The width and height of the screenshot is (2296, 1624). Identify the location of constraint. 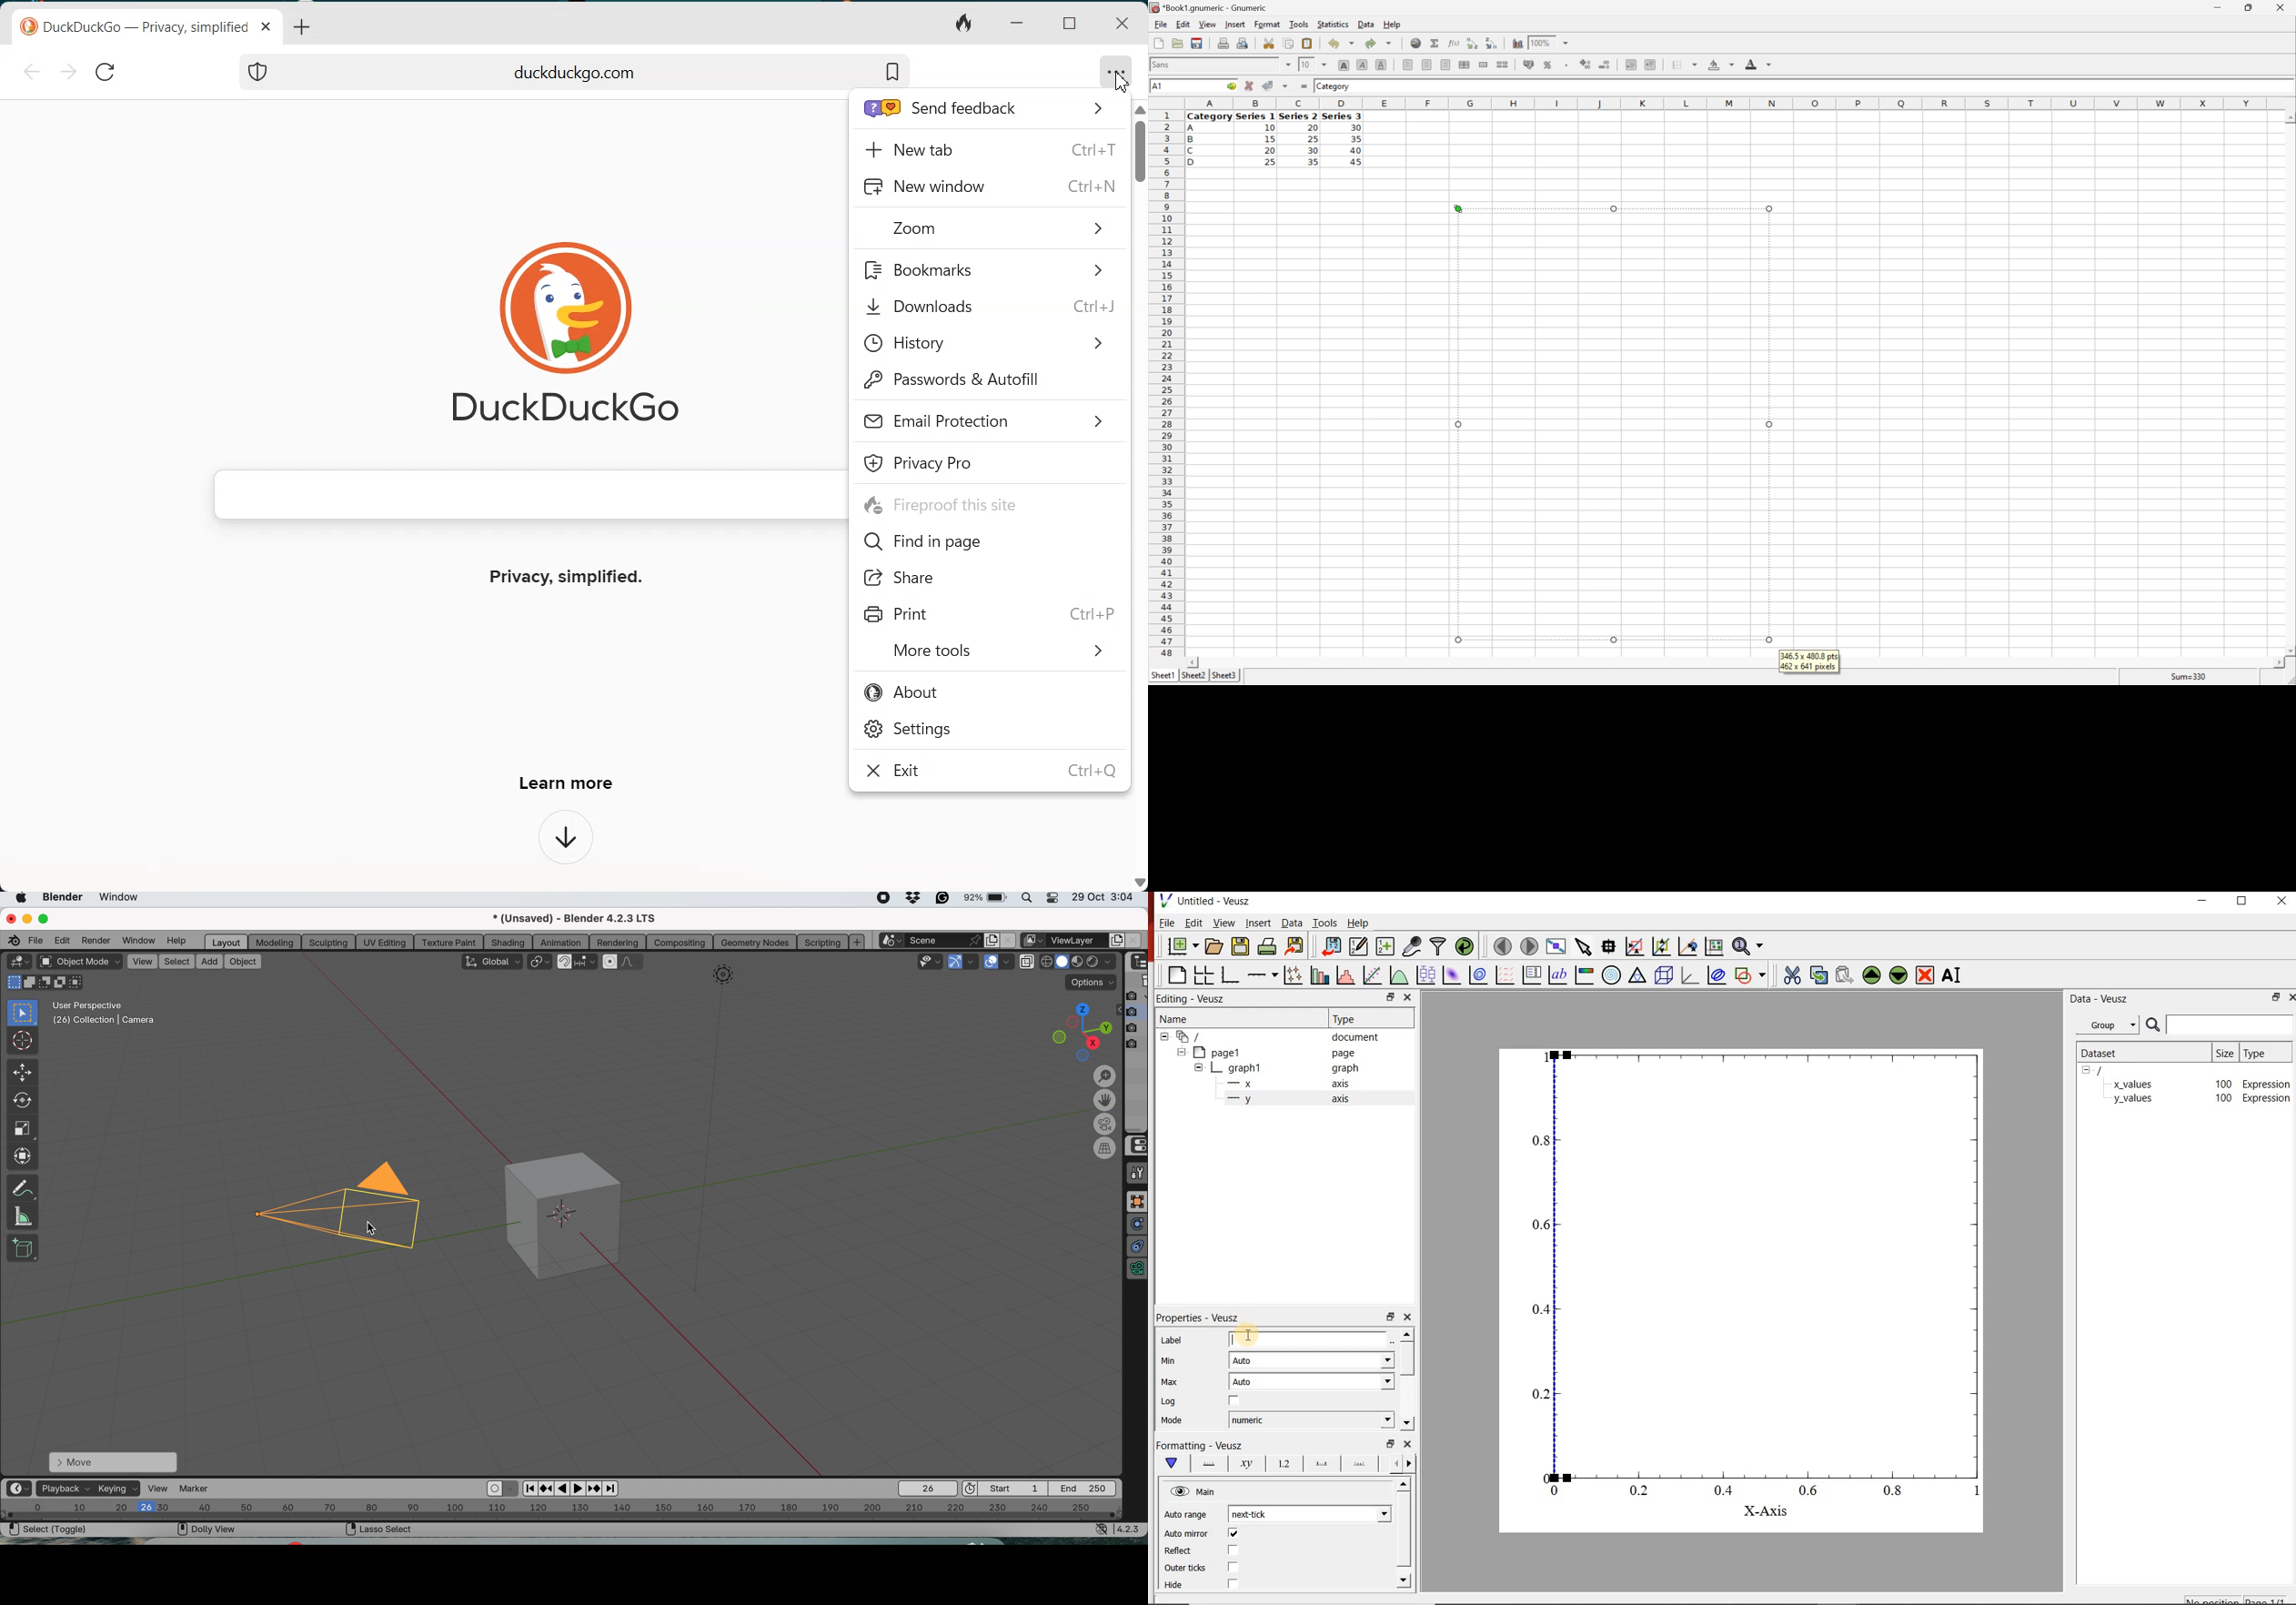
(1136, 1247).